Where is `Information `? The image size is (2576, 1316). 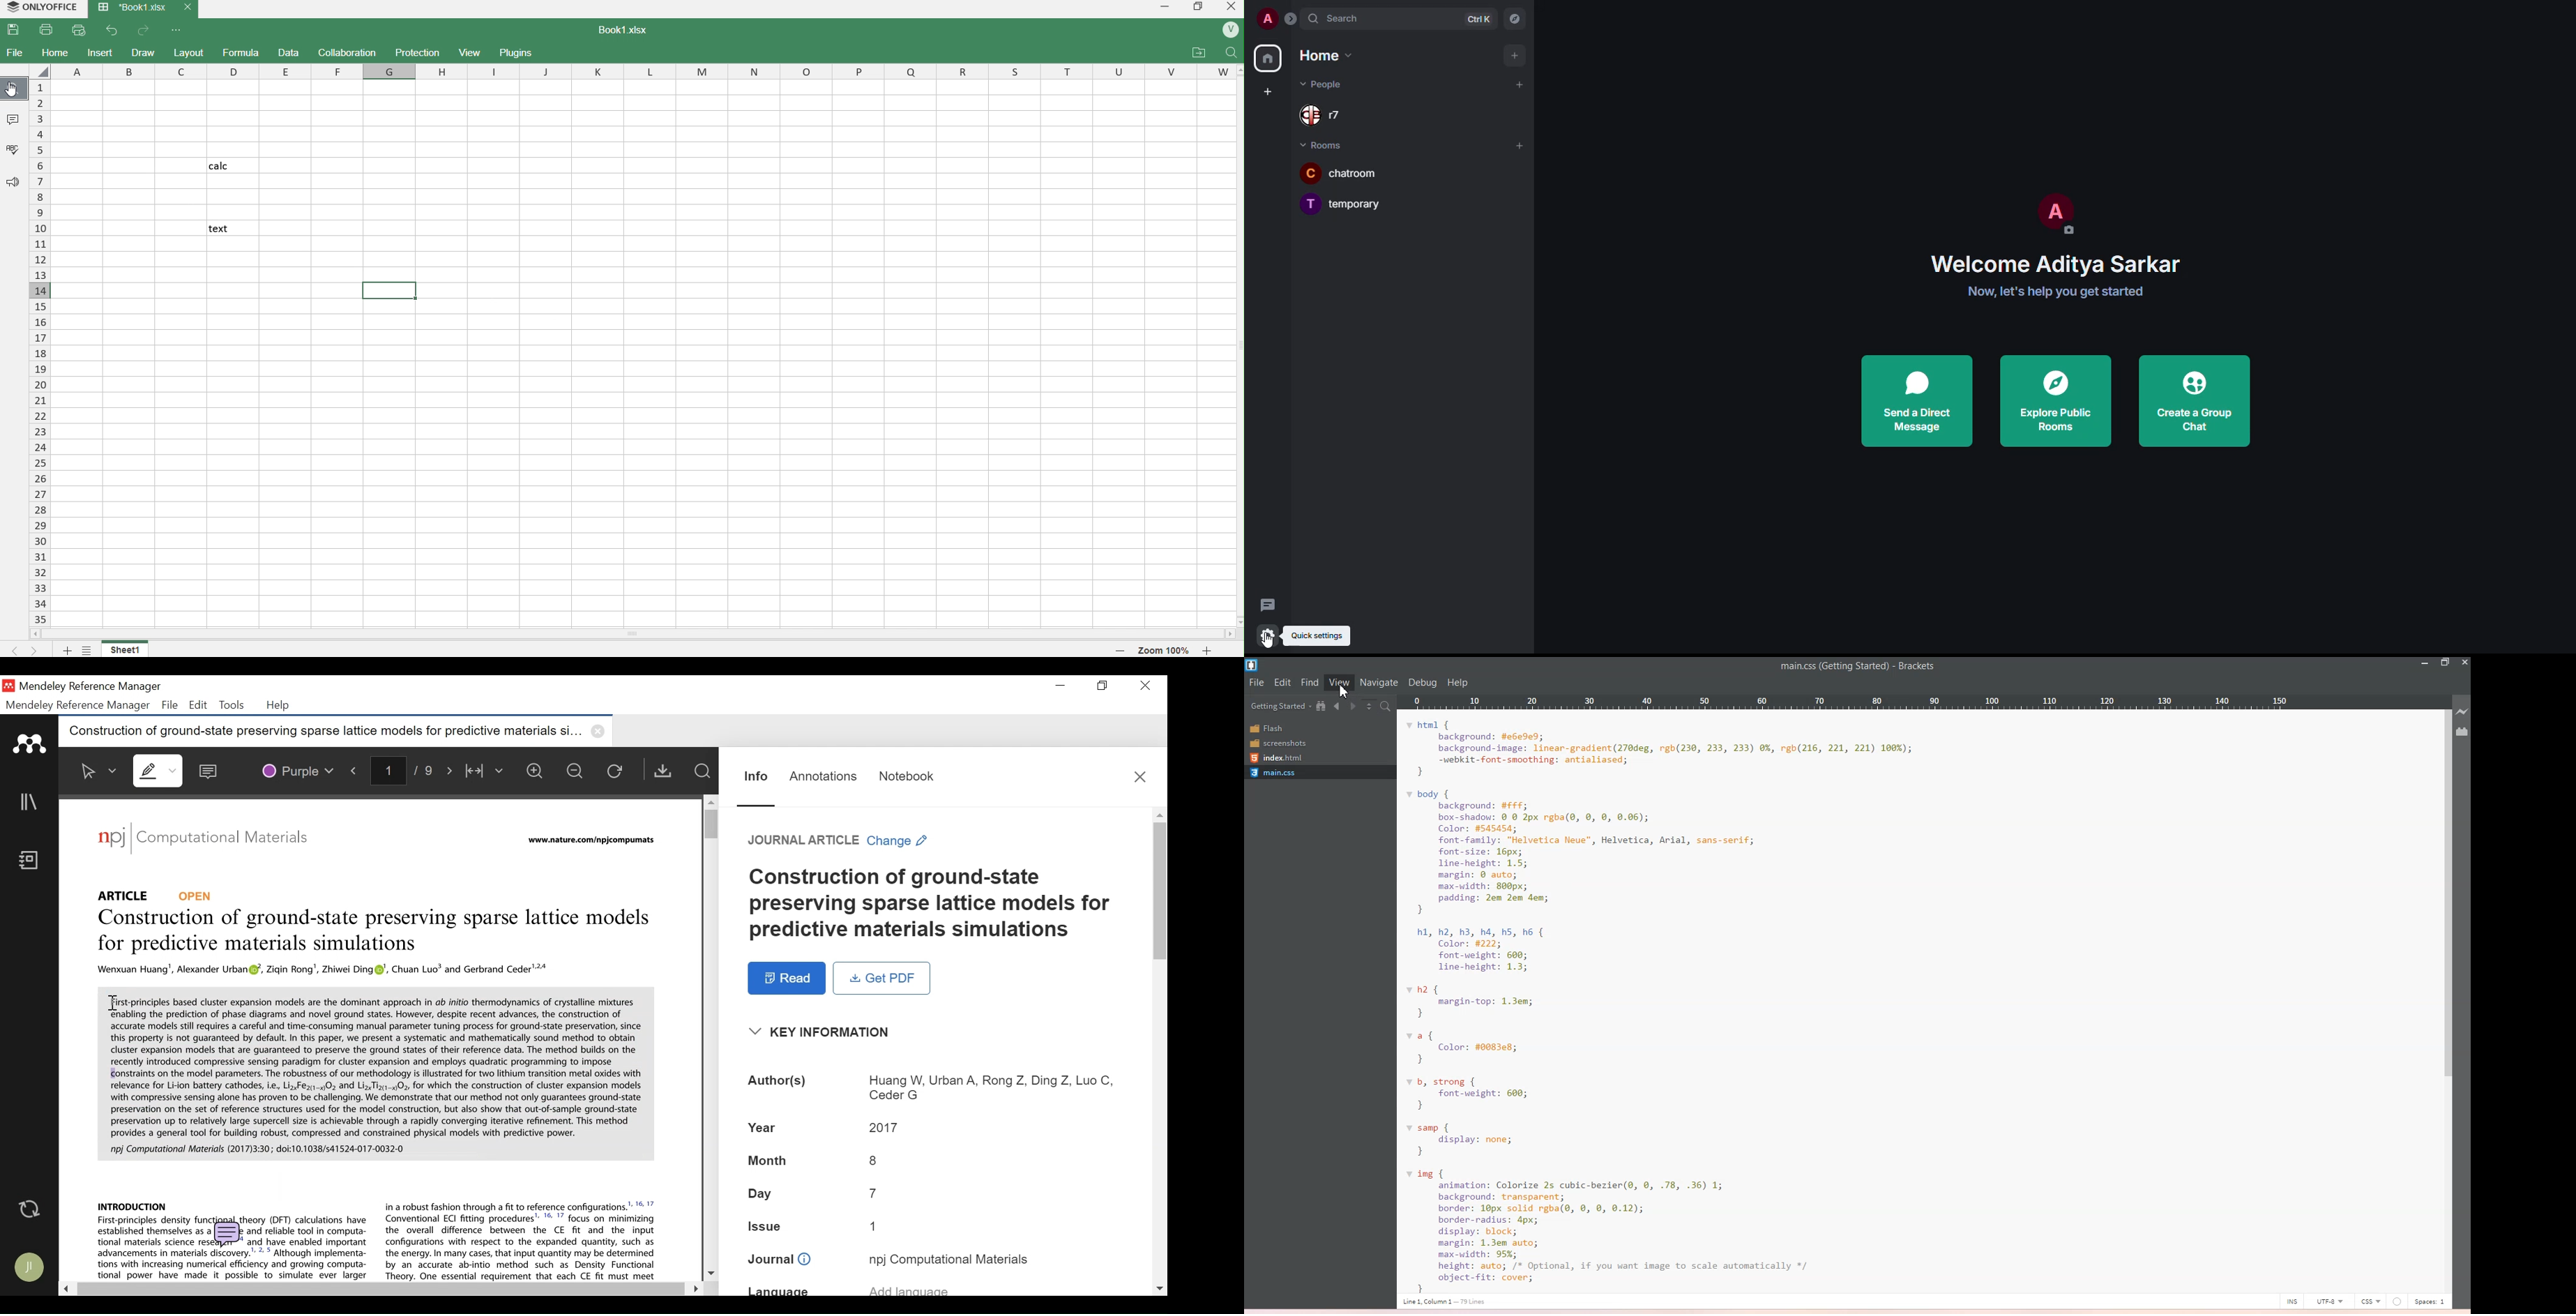
Information  is located at coordinates (757, 777).